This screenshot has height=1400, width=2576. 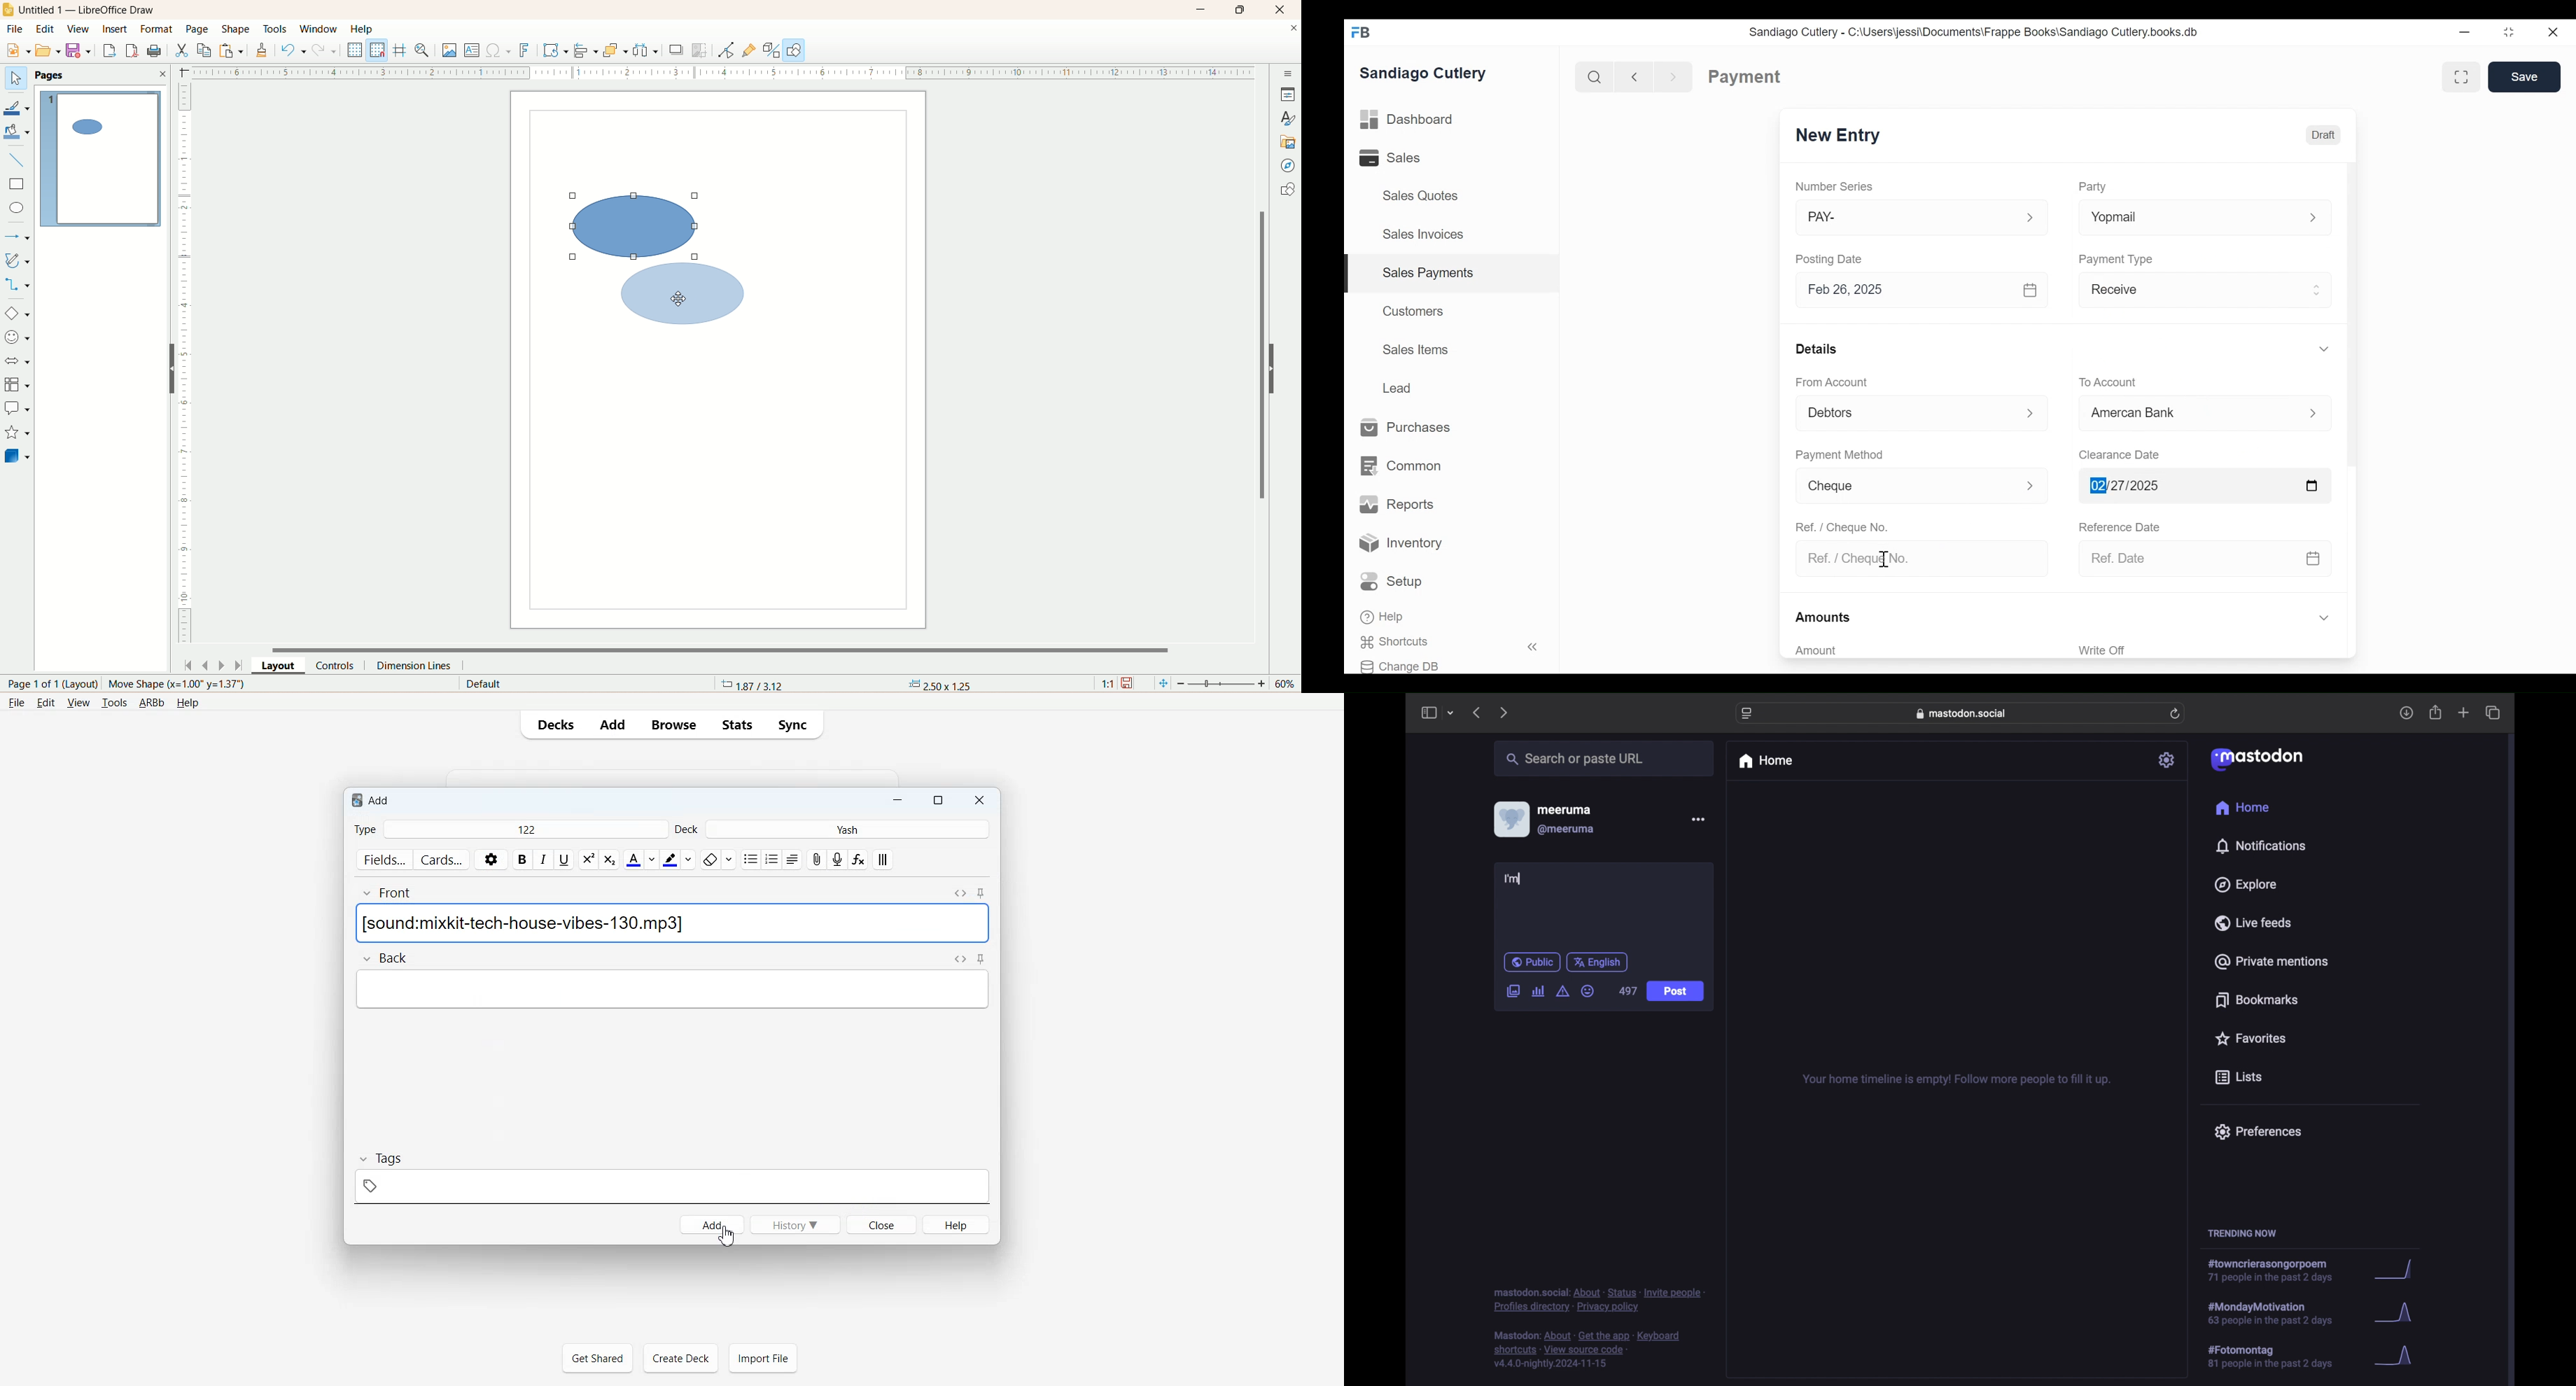 What do you see at coordinates (17, 260) in the screenshot?
I see `curve and polygon` at bounding box center [17, 260].